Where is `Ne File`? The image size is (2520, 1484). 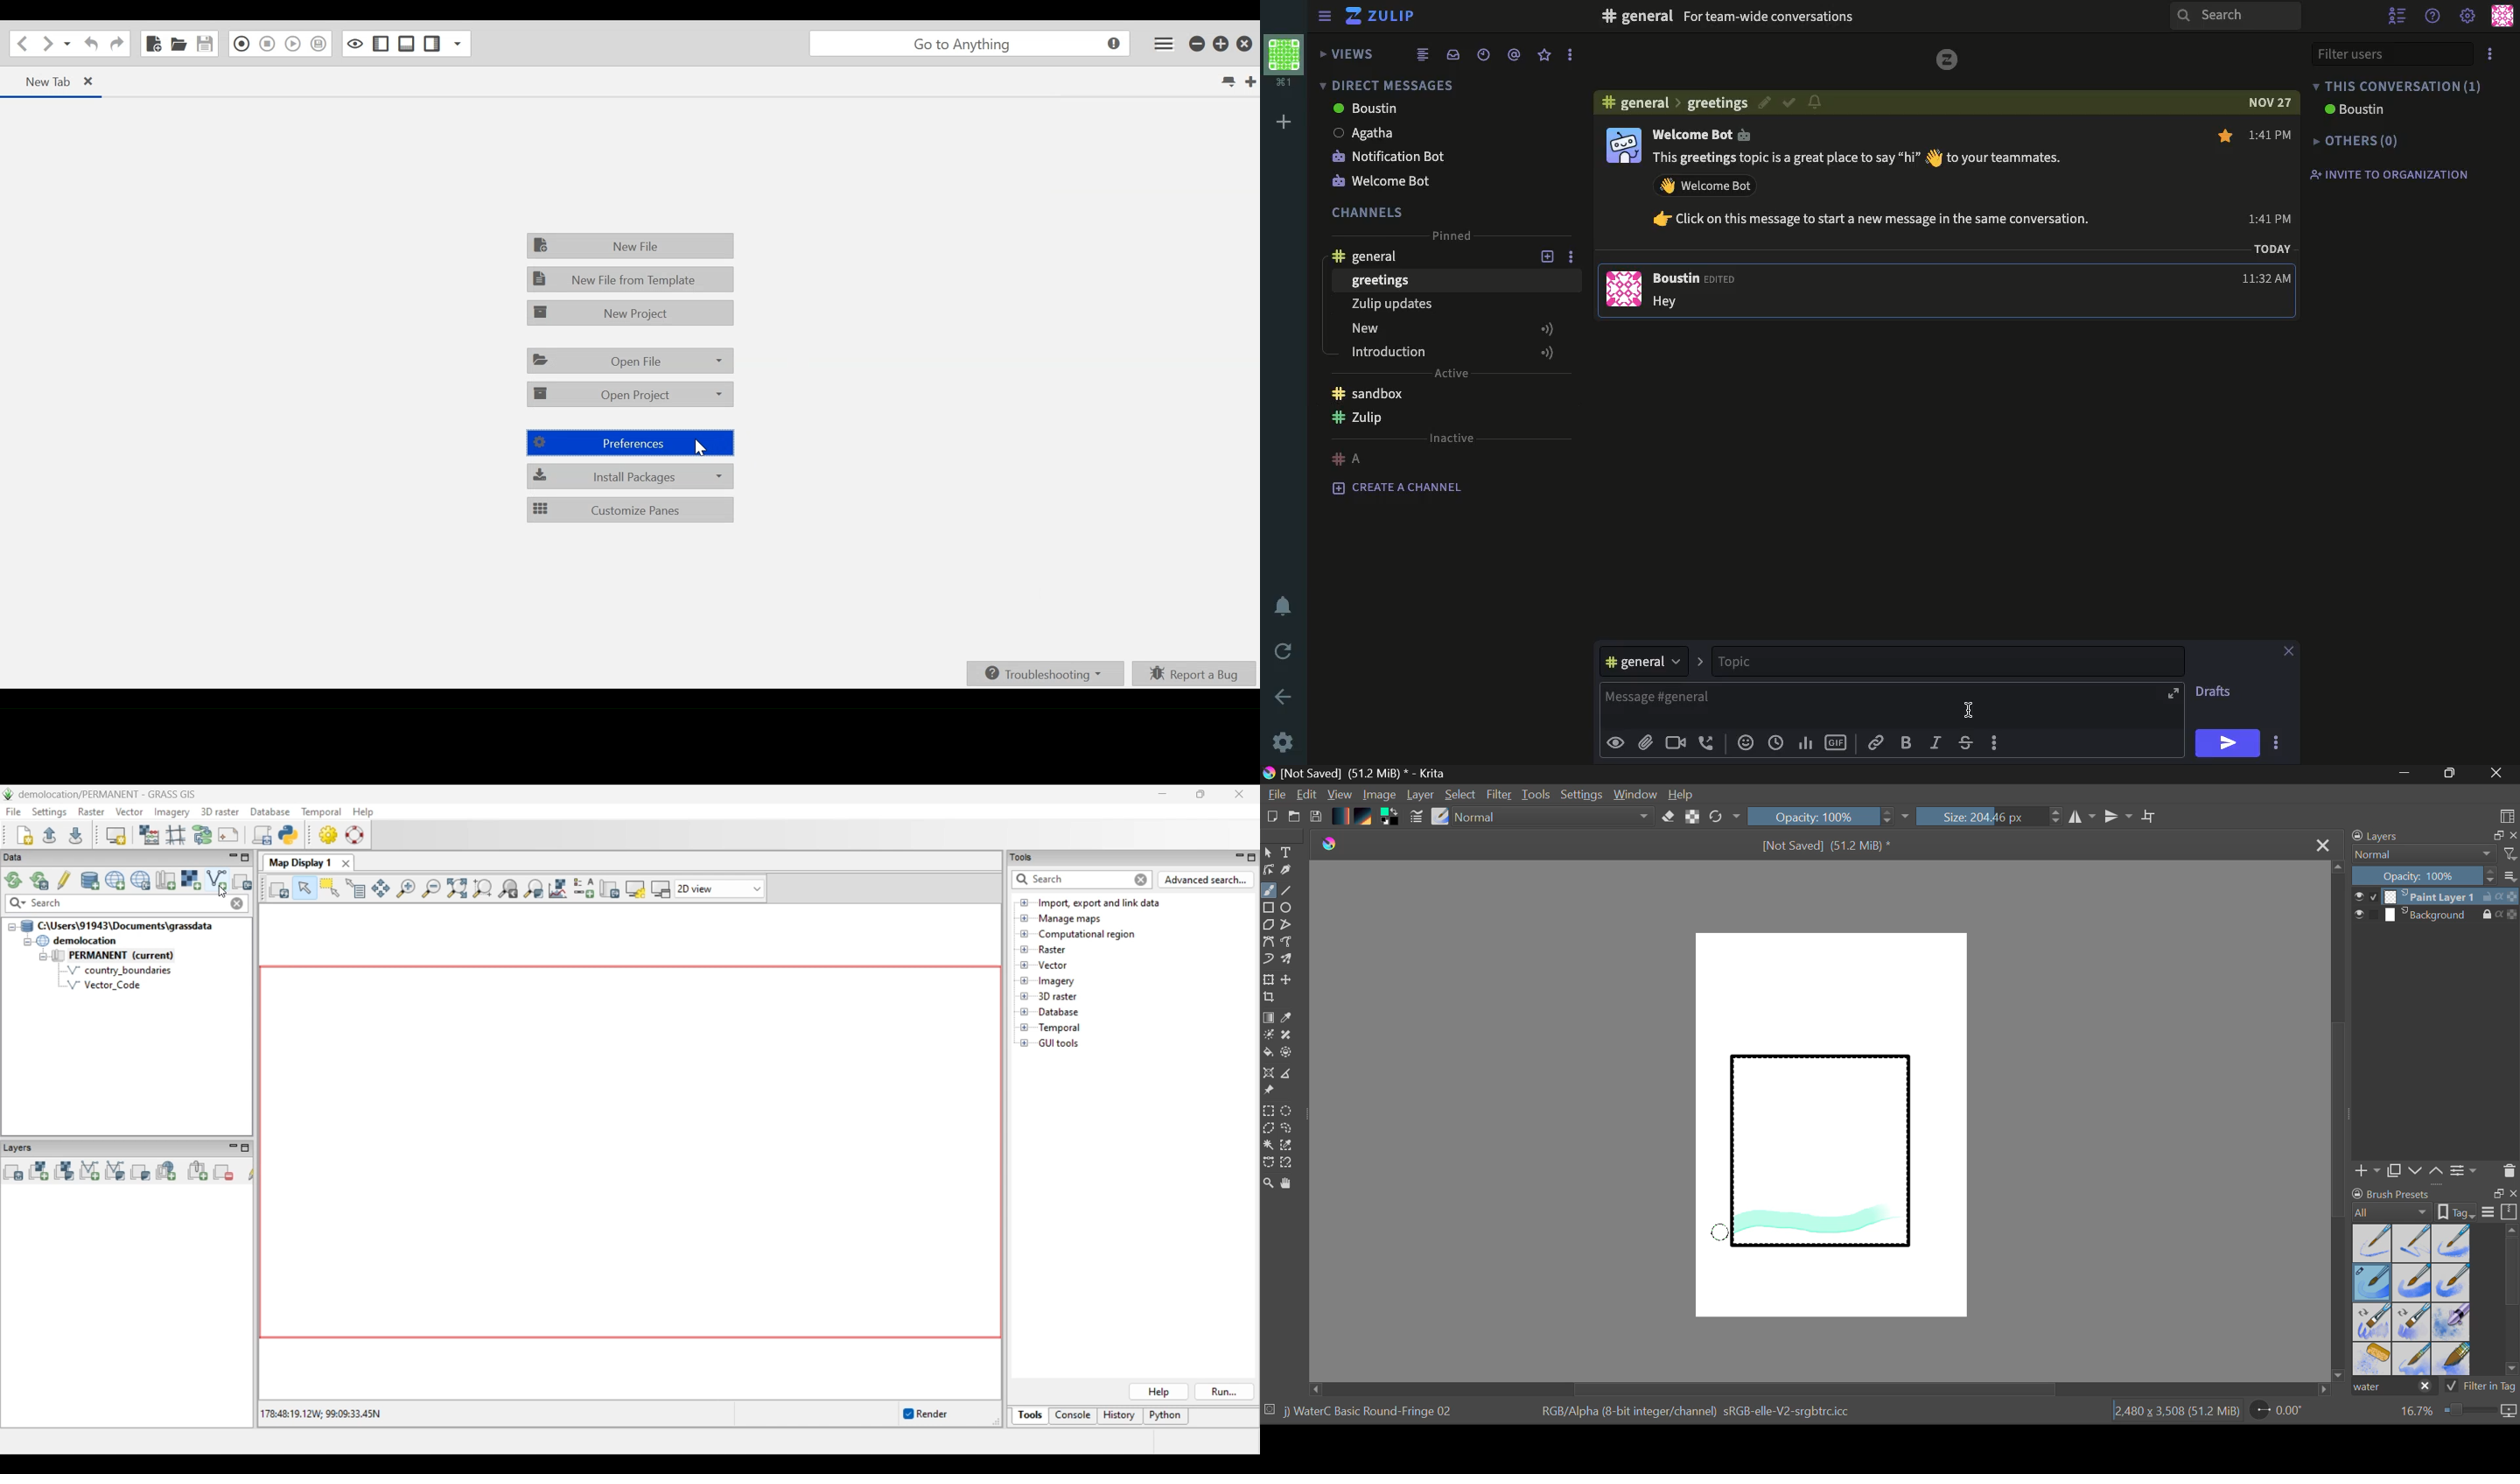 Ne File is located at coordinates (631, 245).